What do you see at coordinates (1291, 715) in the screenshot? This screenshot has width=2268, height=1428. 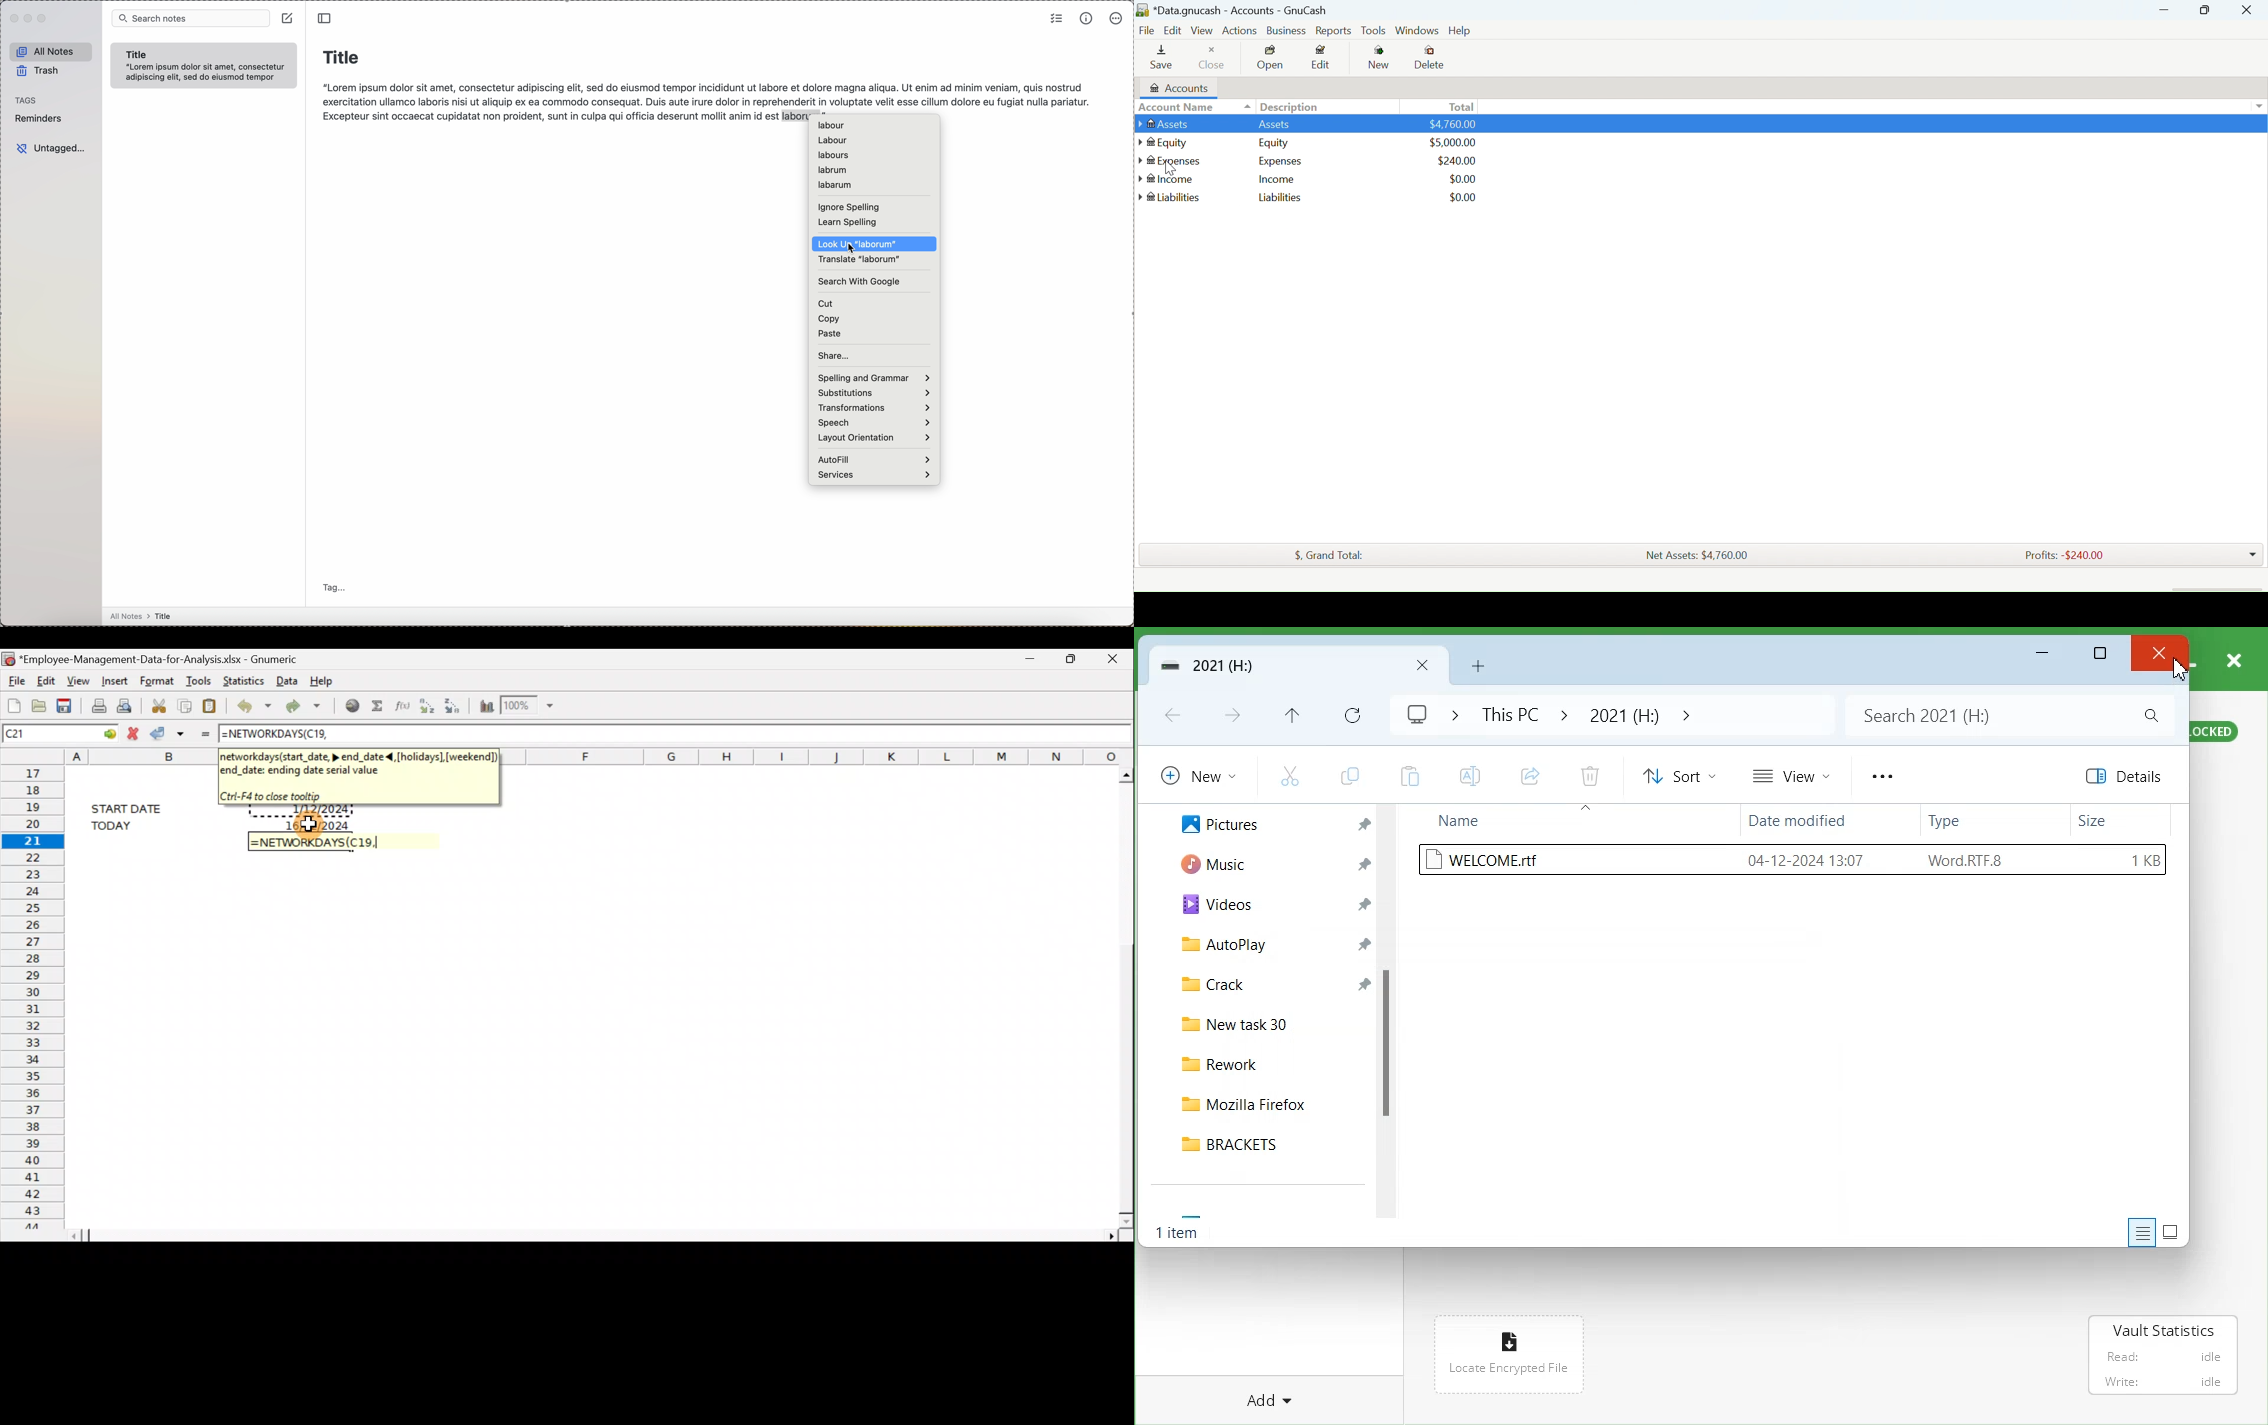 I see `Up to recent file` at bounding box center [1291, 715].